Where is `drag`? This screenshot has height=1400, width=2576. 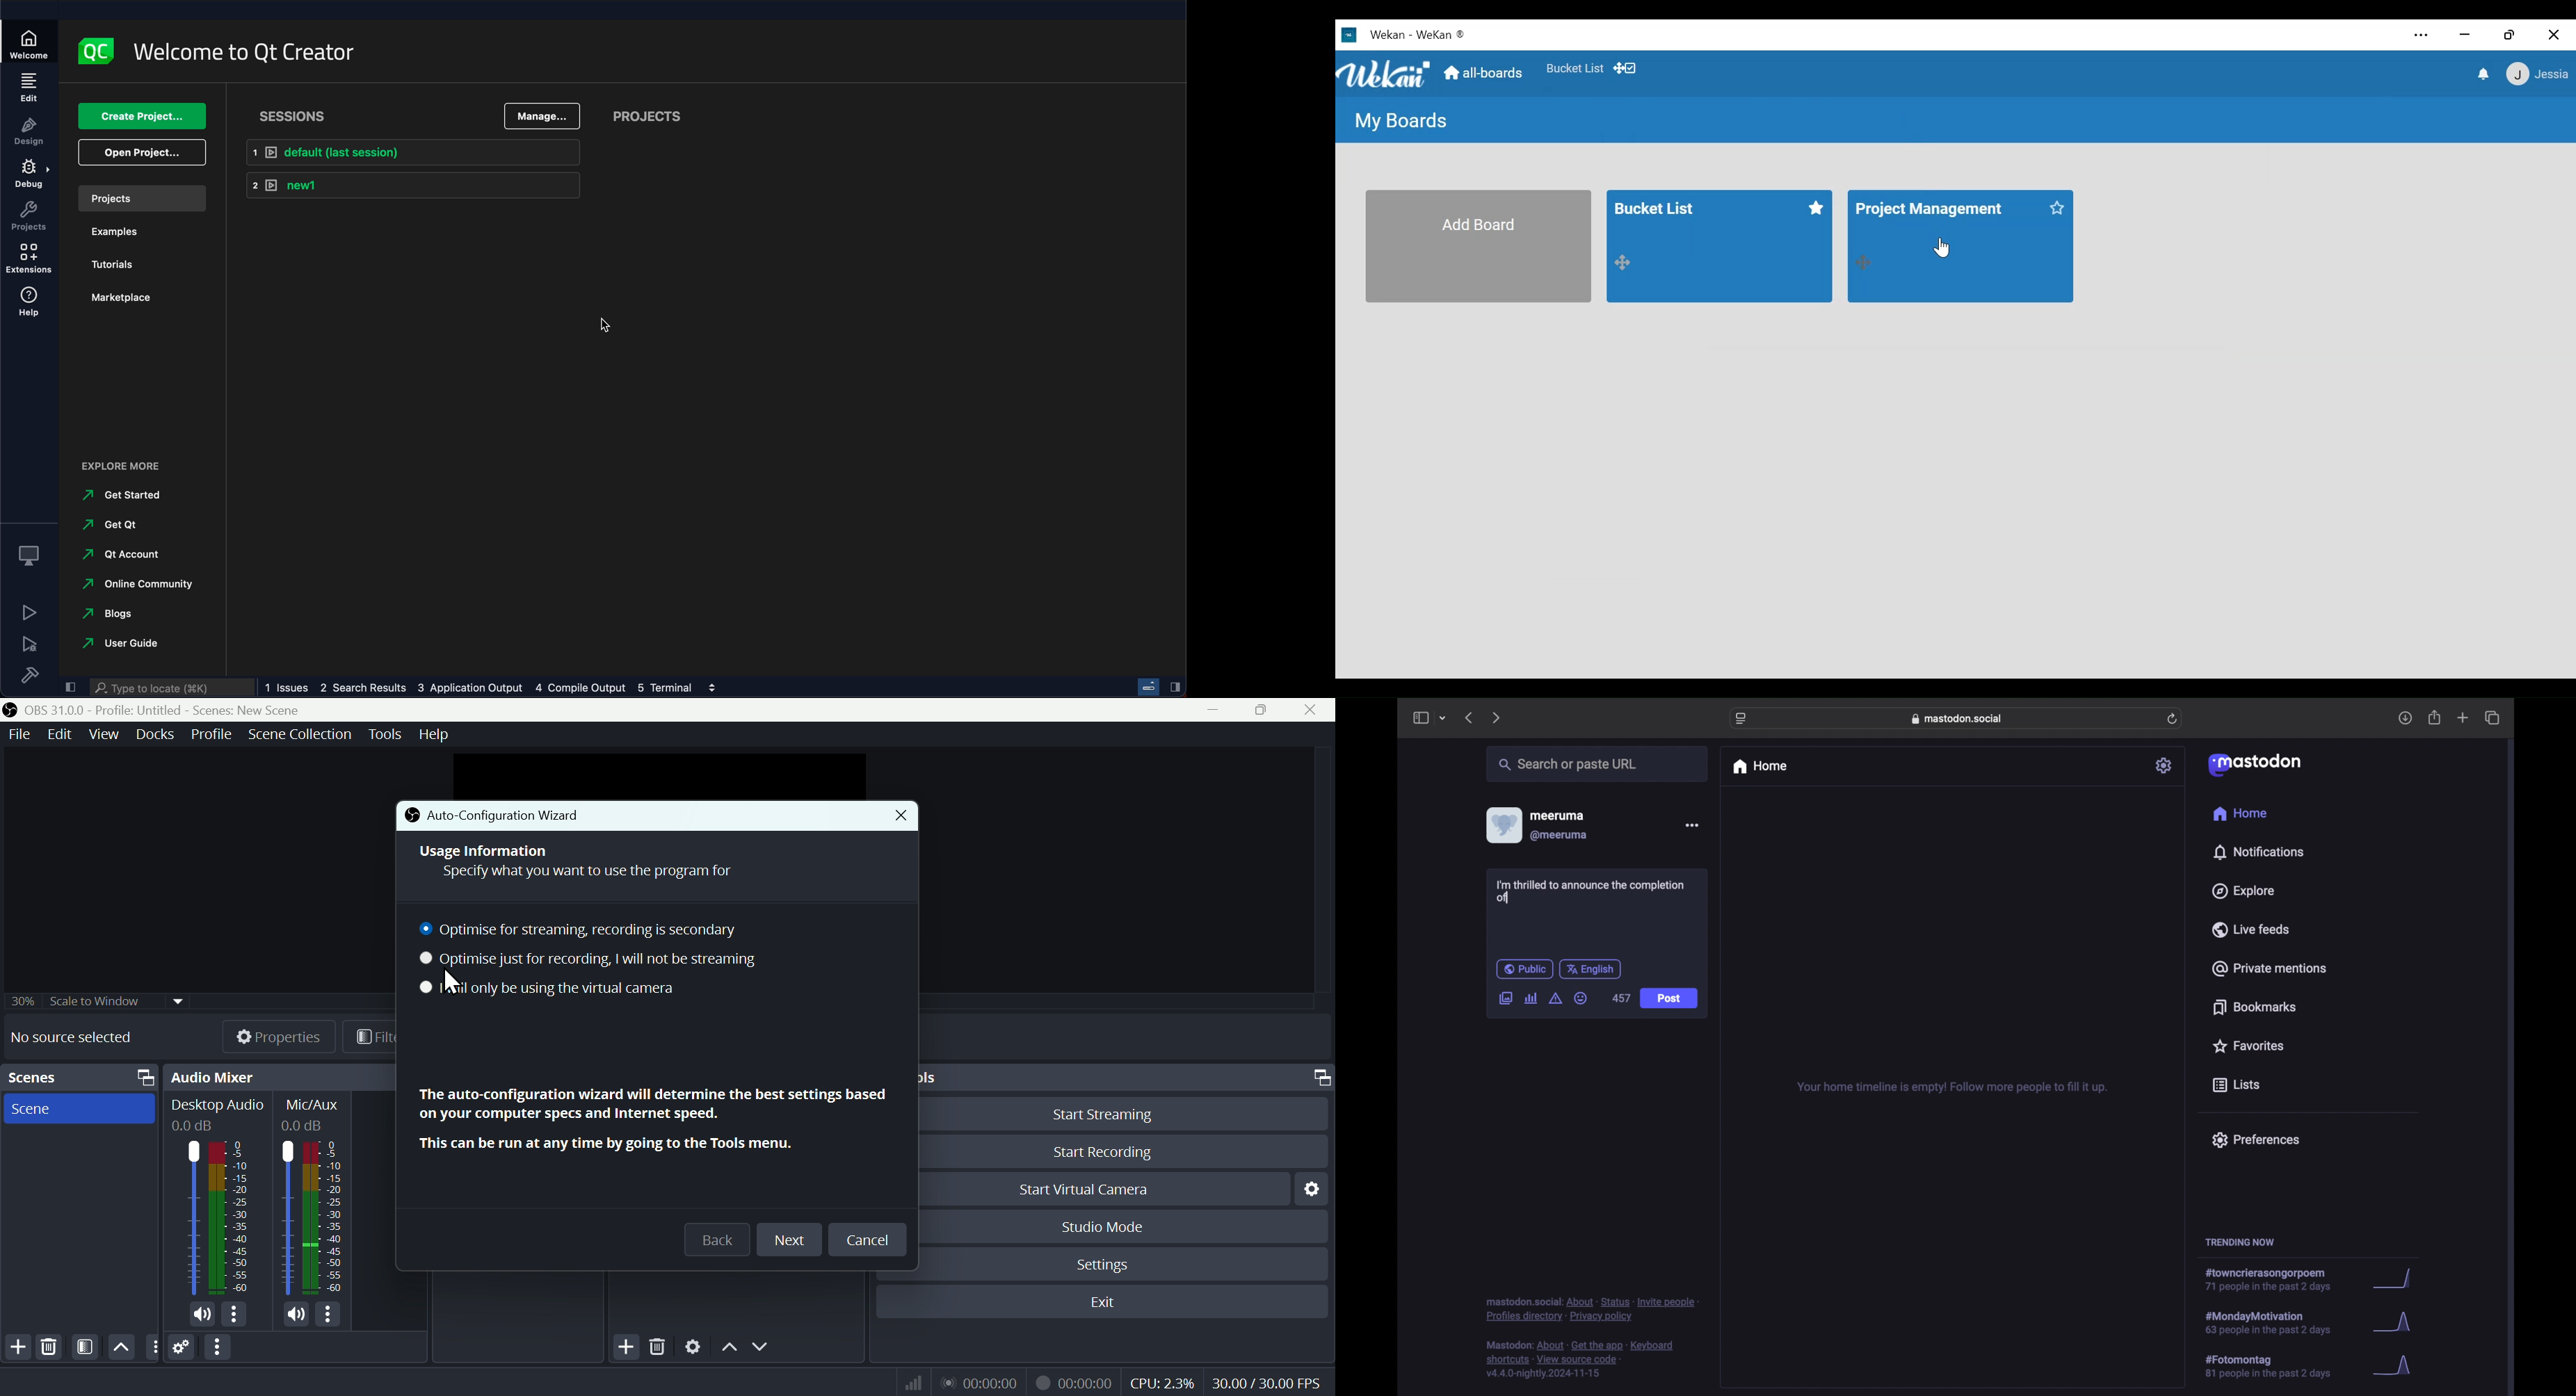 drag is located at coordinates (1630, 262).